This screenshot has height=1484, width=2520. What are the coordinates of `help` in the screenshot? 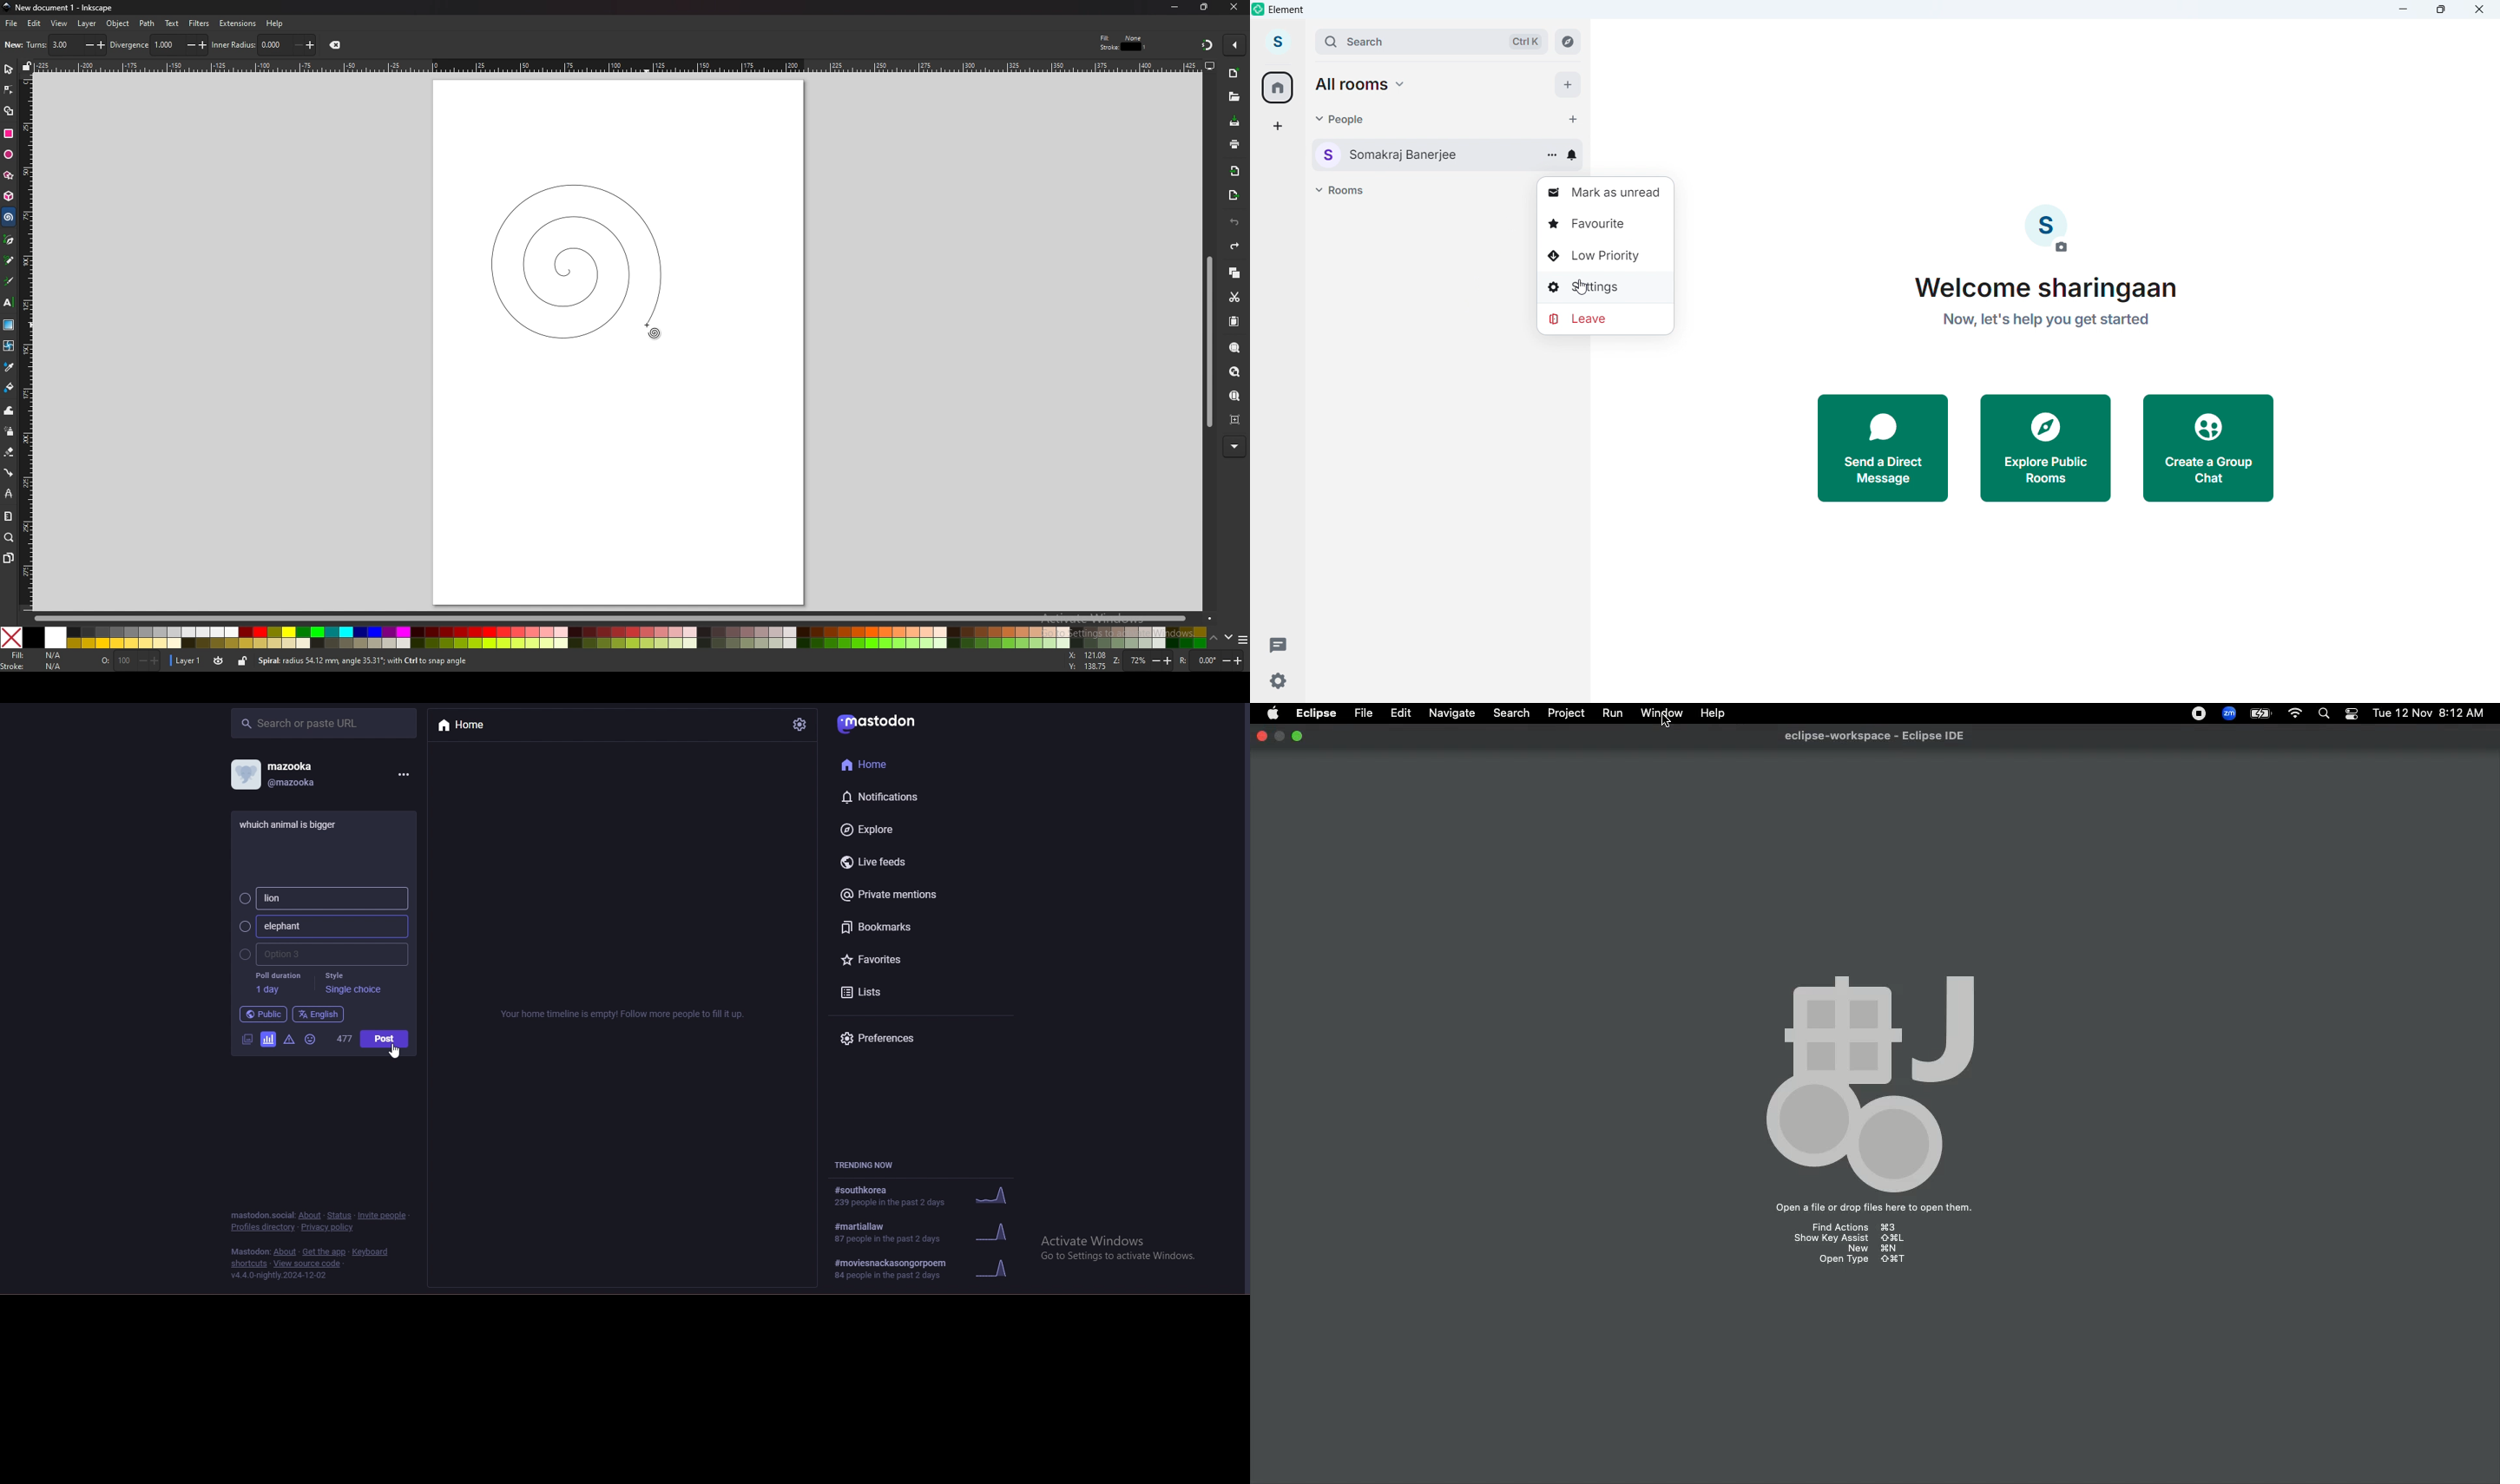 It's located at (275, 23).